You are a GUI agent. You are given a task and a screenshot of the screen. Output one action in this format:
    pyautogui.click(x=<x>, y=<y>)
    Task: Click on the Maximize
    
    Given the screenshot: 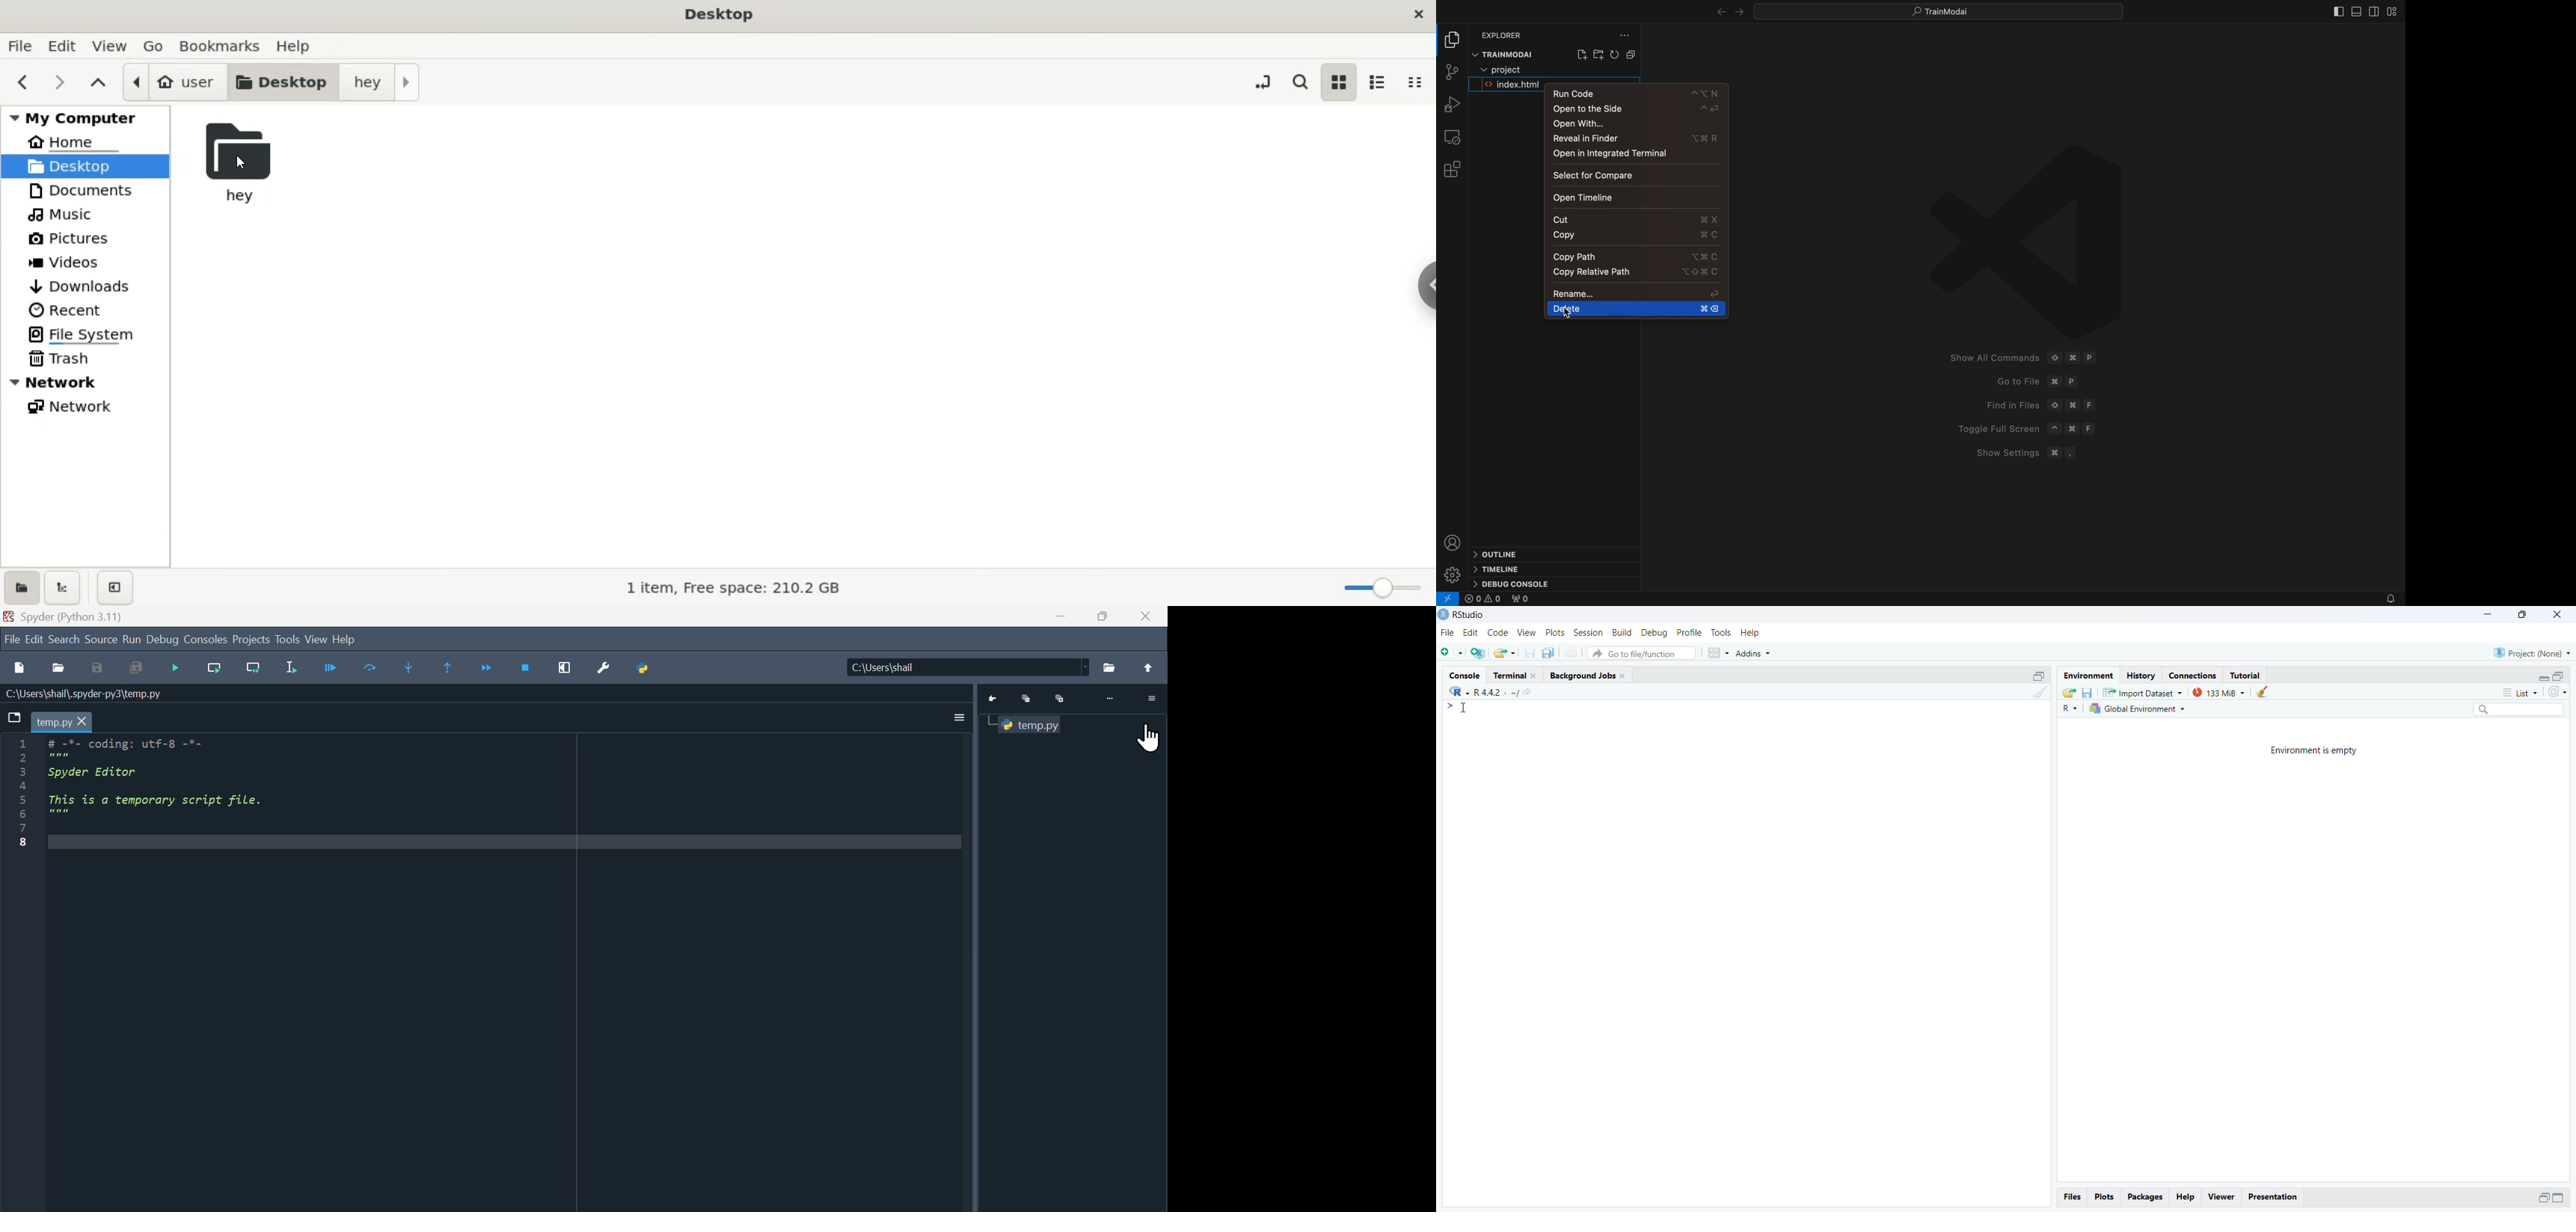 What is the action you would take?
    pyautogui.click(x=2524, y=615)
    